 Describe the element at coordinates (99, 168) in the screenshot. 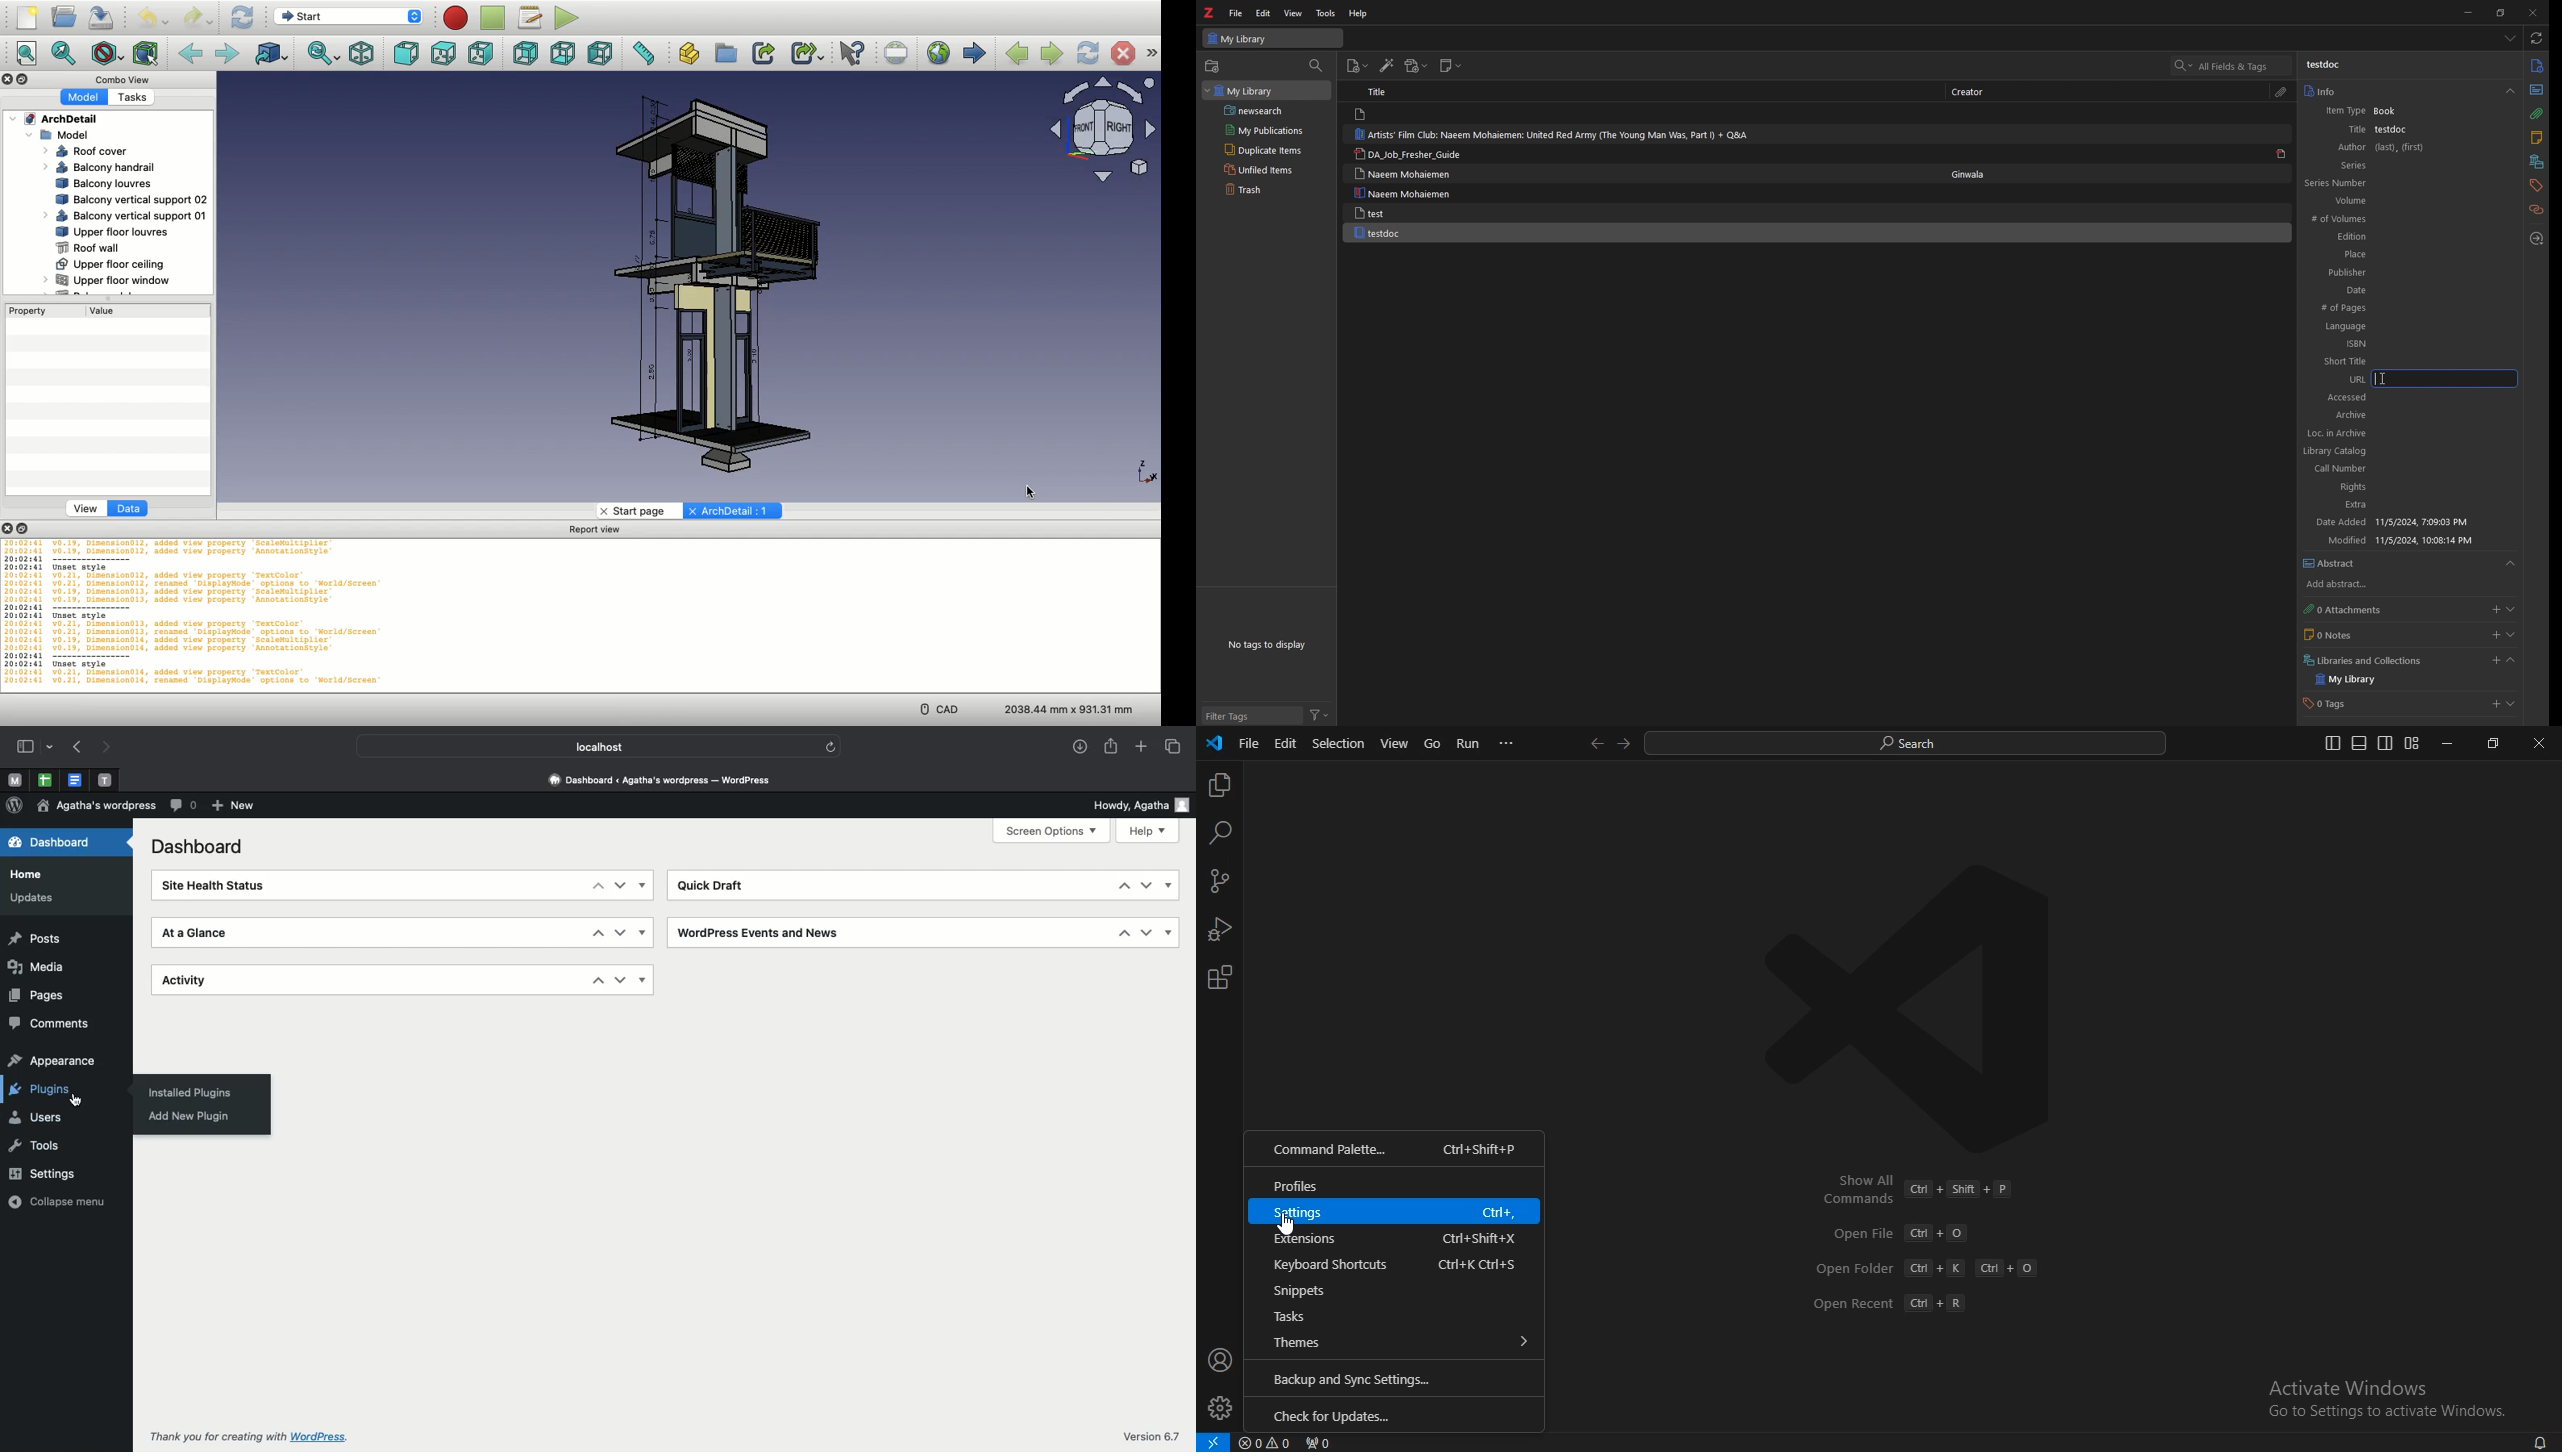

I see `Balcony handrail` at that location.